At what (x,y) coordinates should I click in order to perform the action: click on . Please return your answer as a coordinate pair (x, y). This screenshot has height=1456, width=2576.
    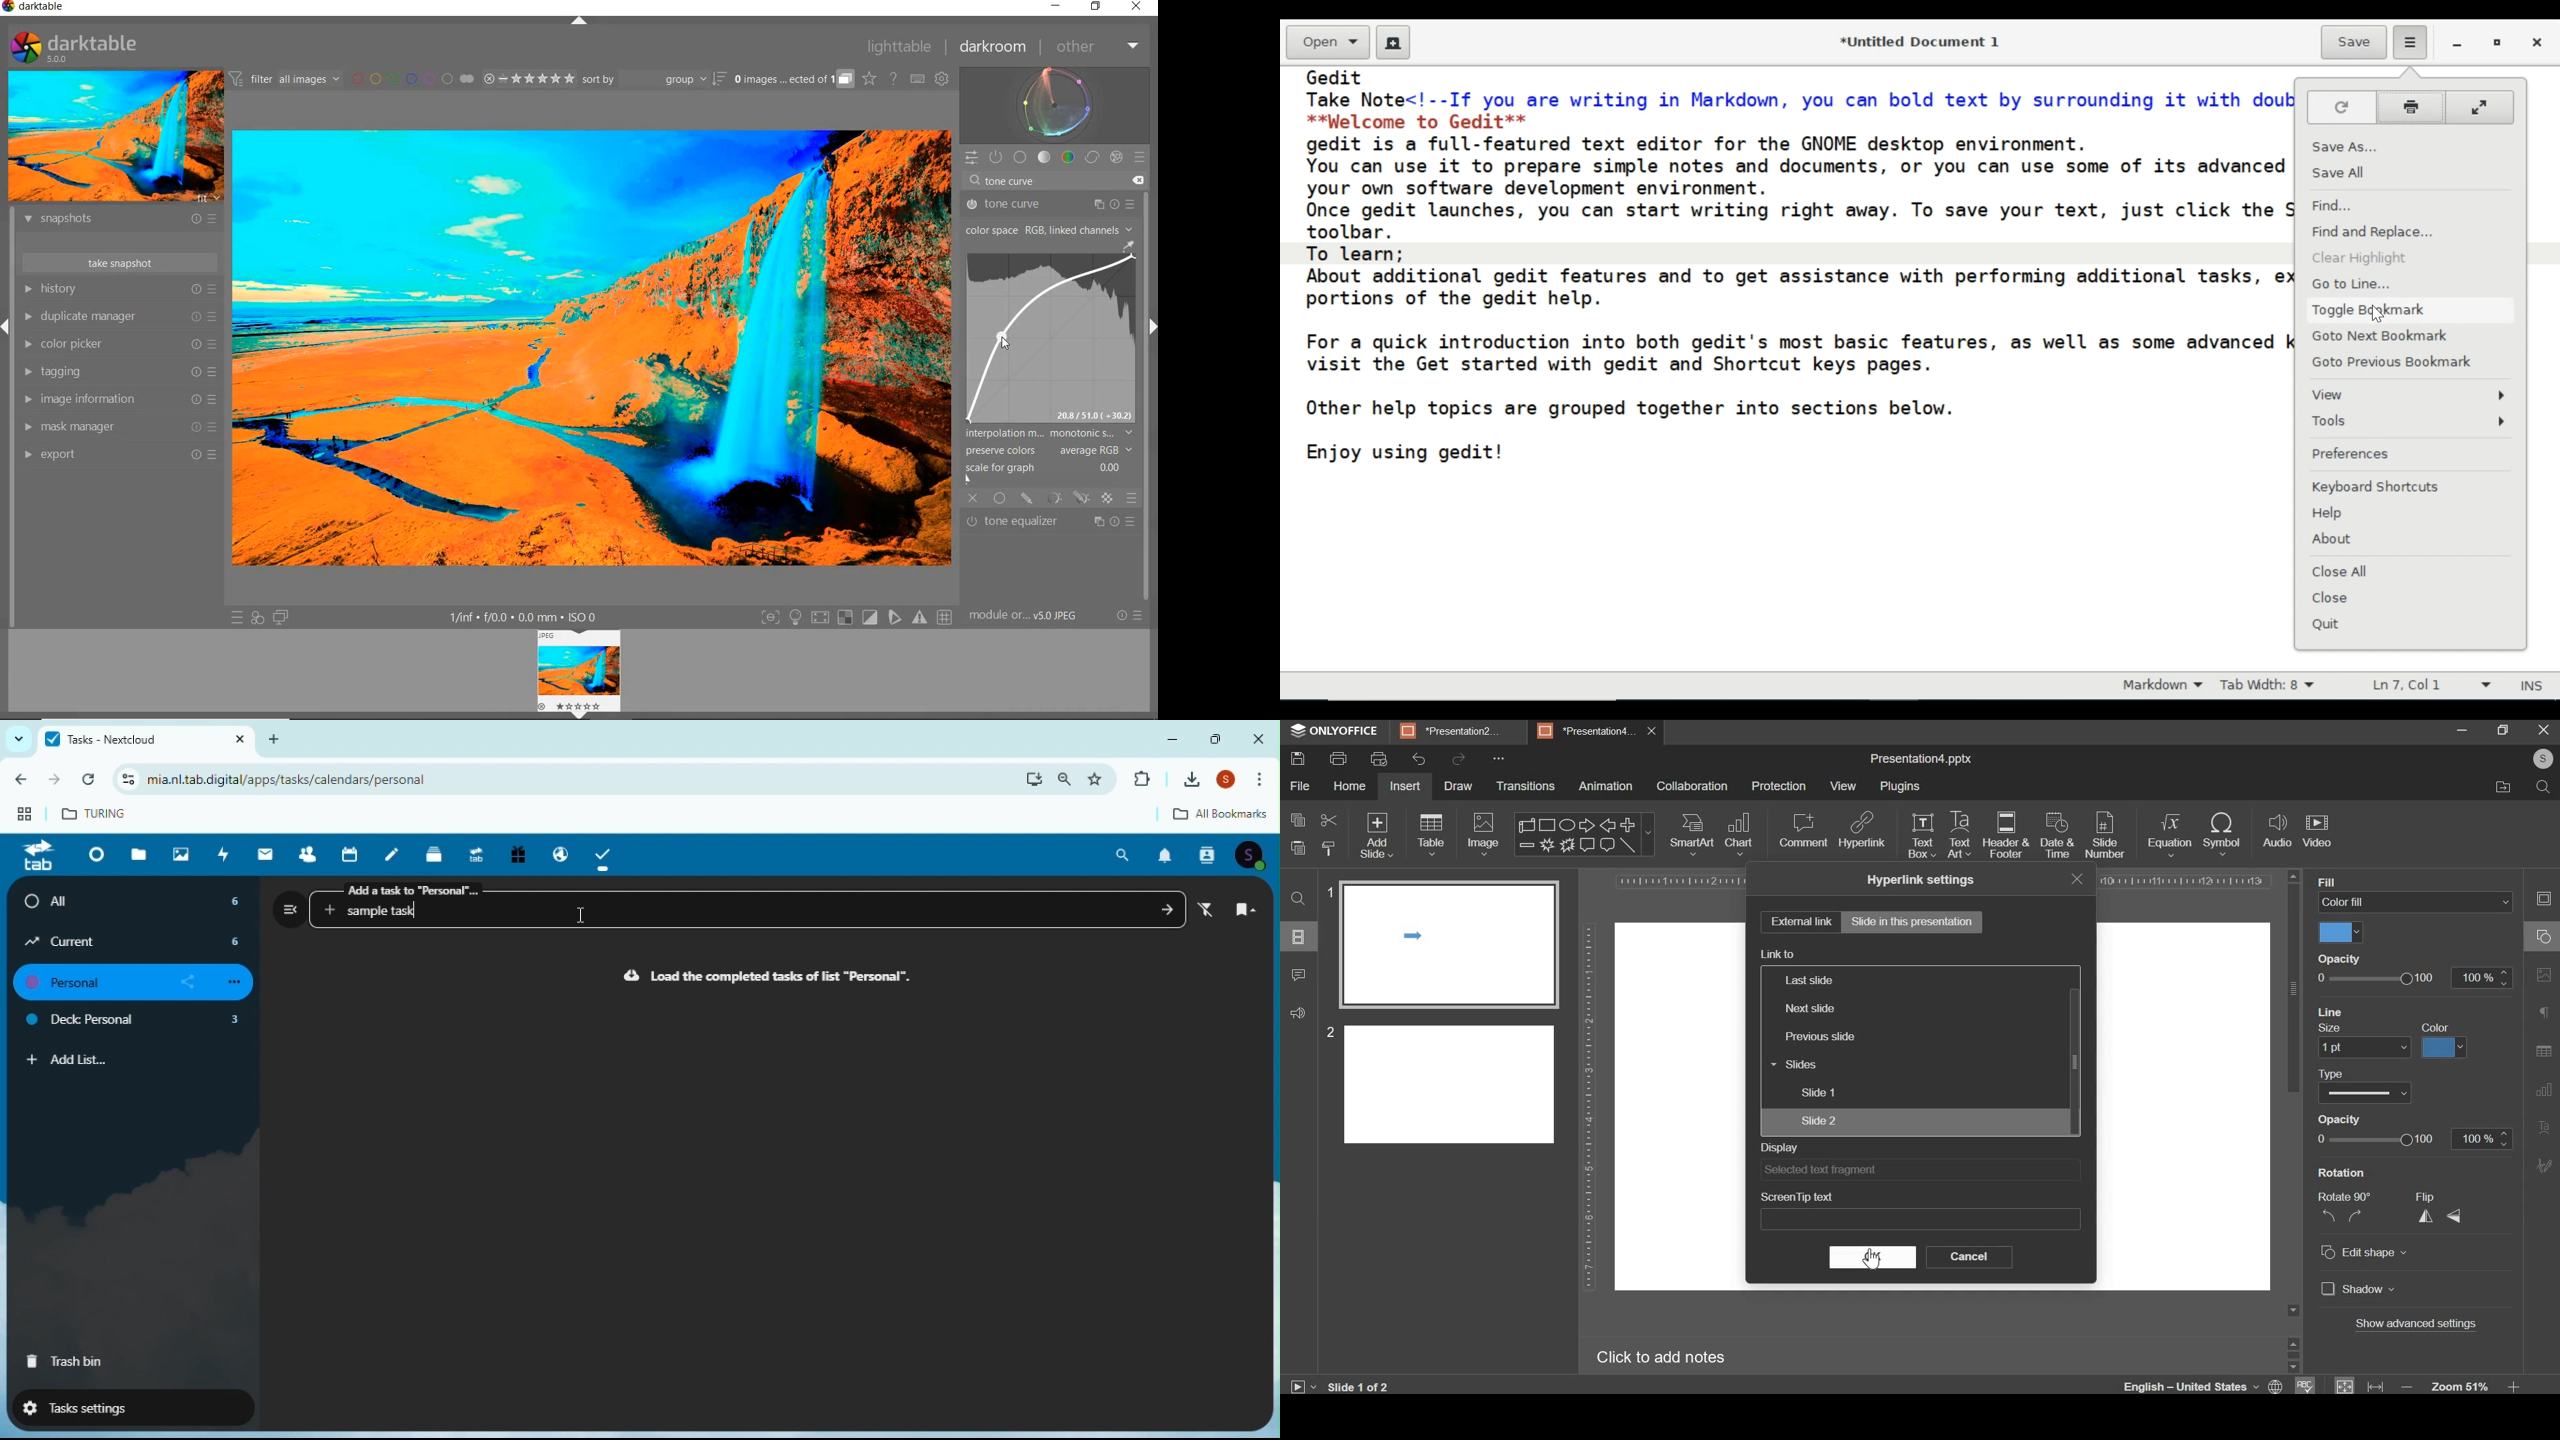
    Looking at the image, I should click on (2357, 1047).